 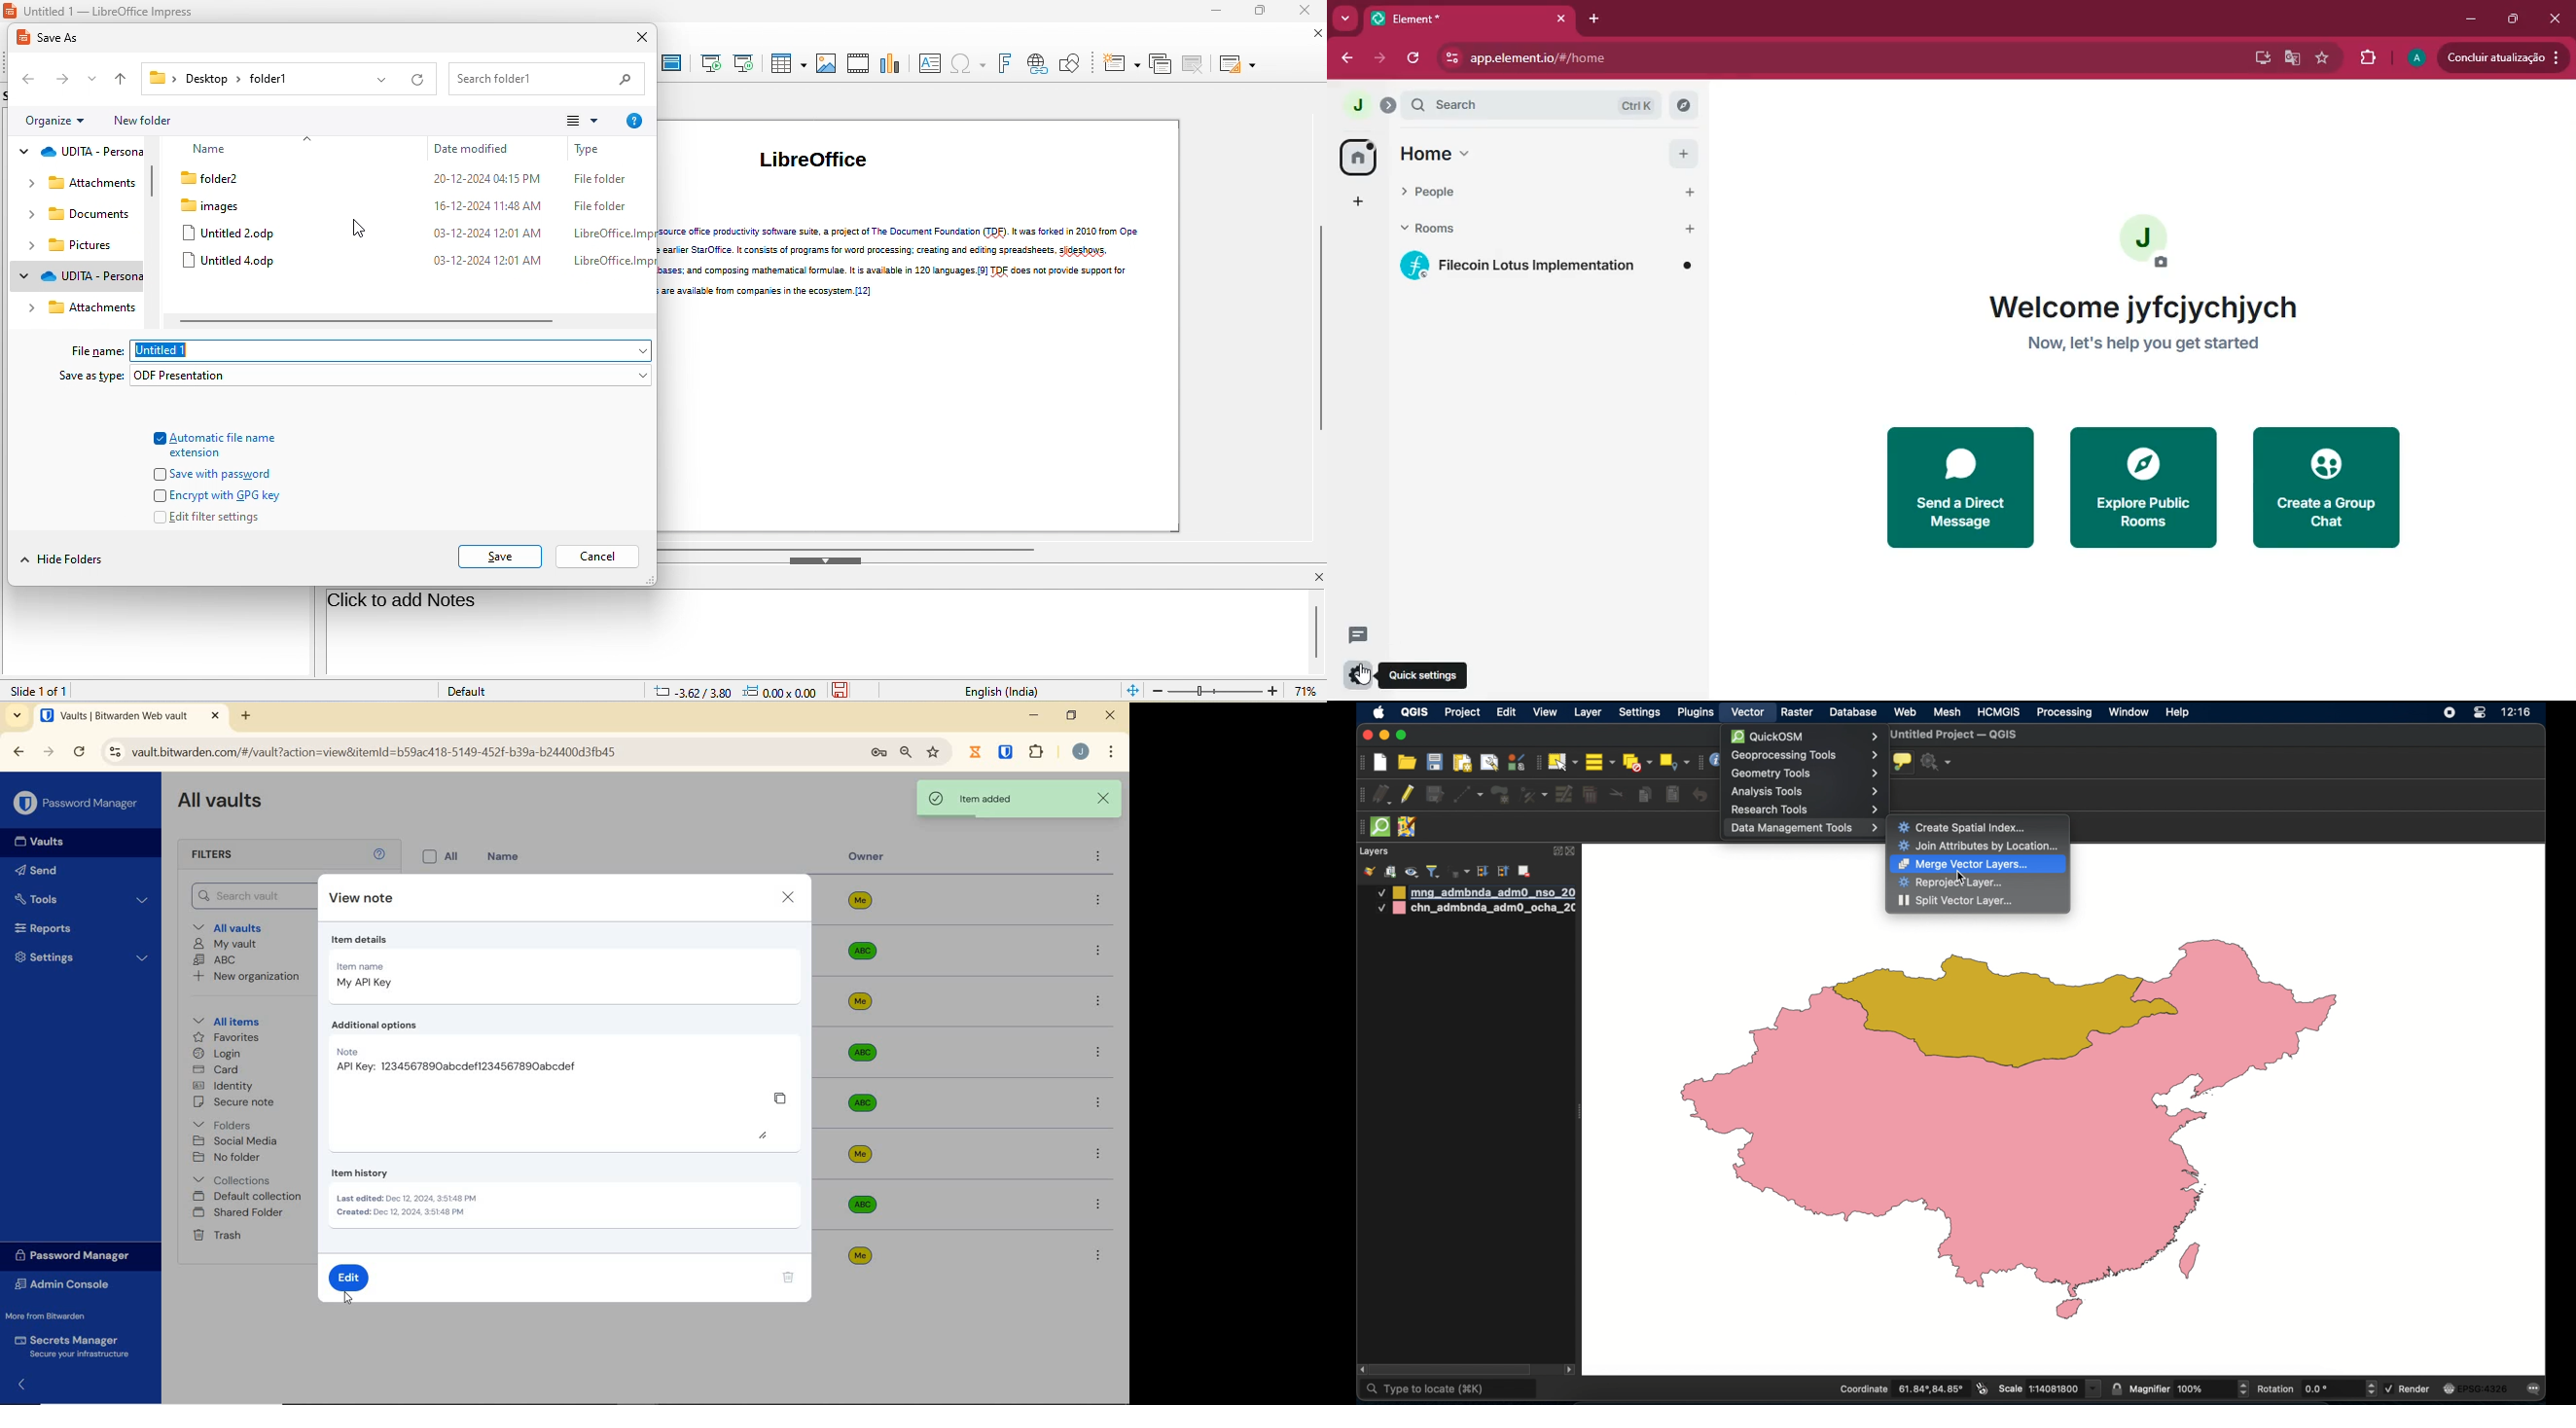 I want to click on pictures, so click(x=70, y=244).